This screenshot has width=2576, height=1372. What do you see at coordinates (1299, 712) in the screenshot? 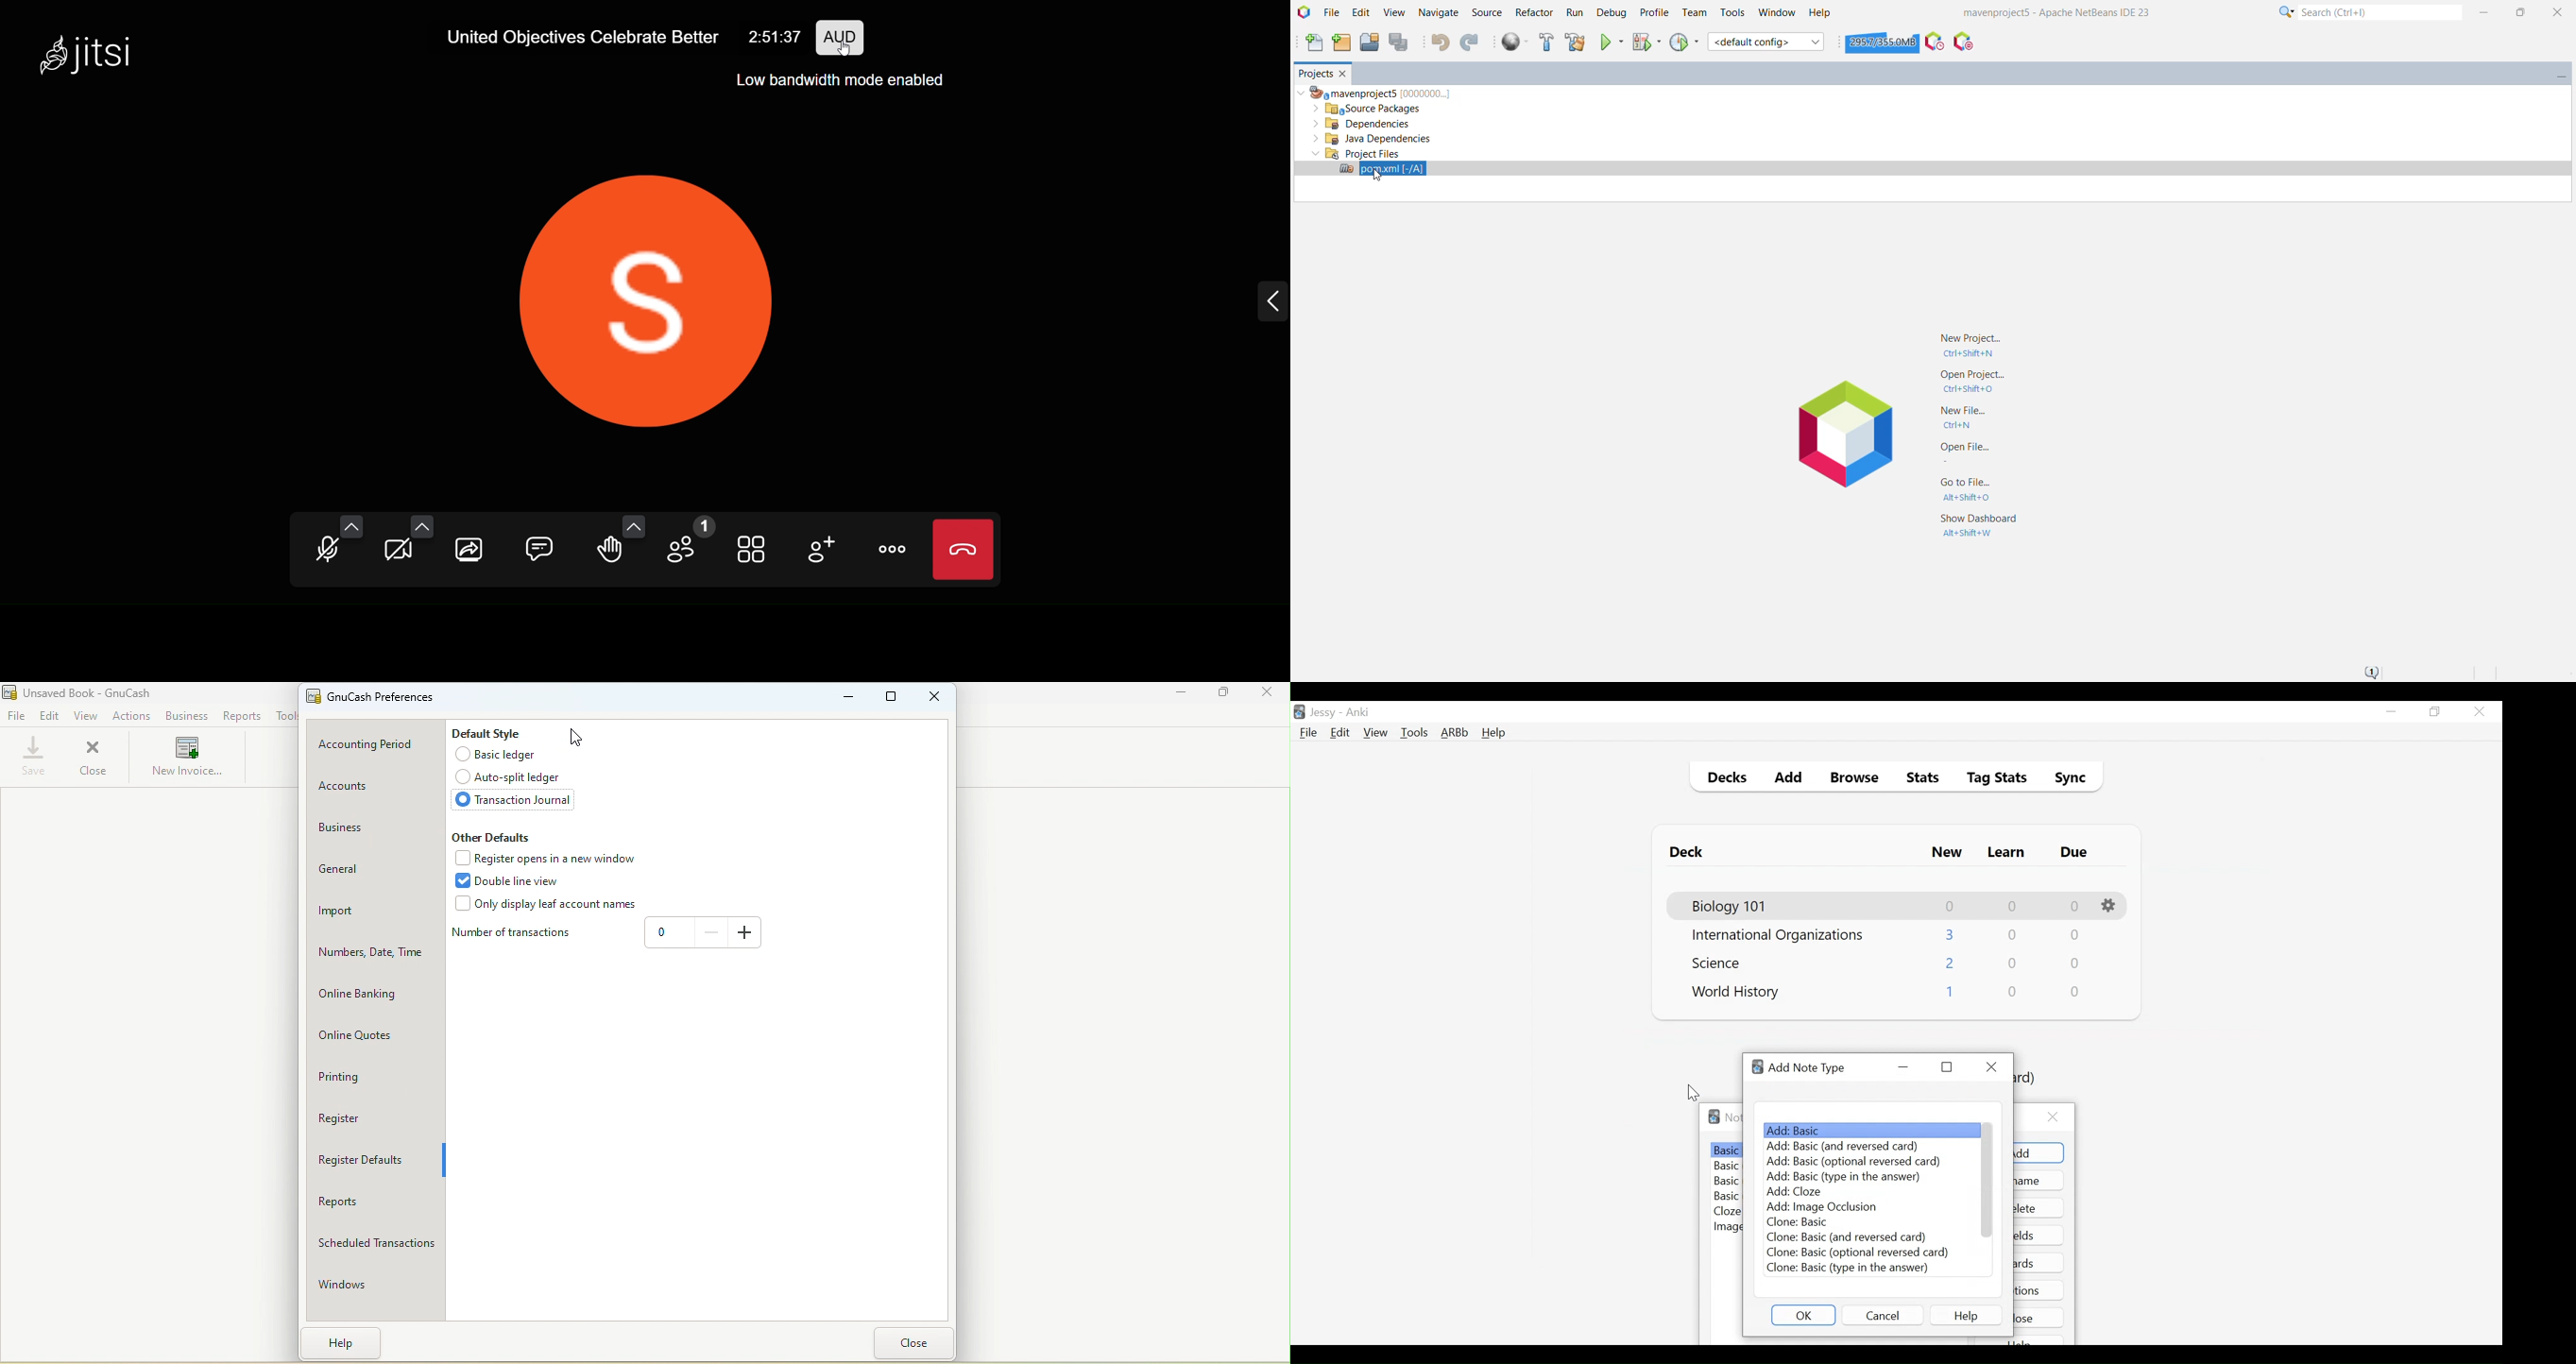
I see `Anki Desktop icon` at bounding box center [1299, 712].